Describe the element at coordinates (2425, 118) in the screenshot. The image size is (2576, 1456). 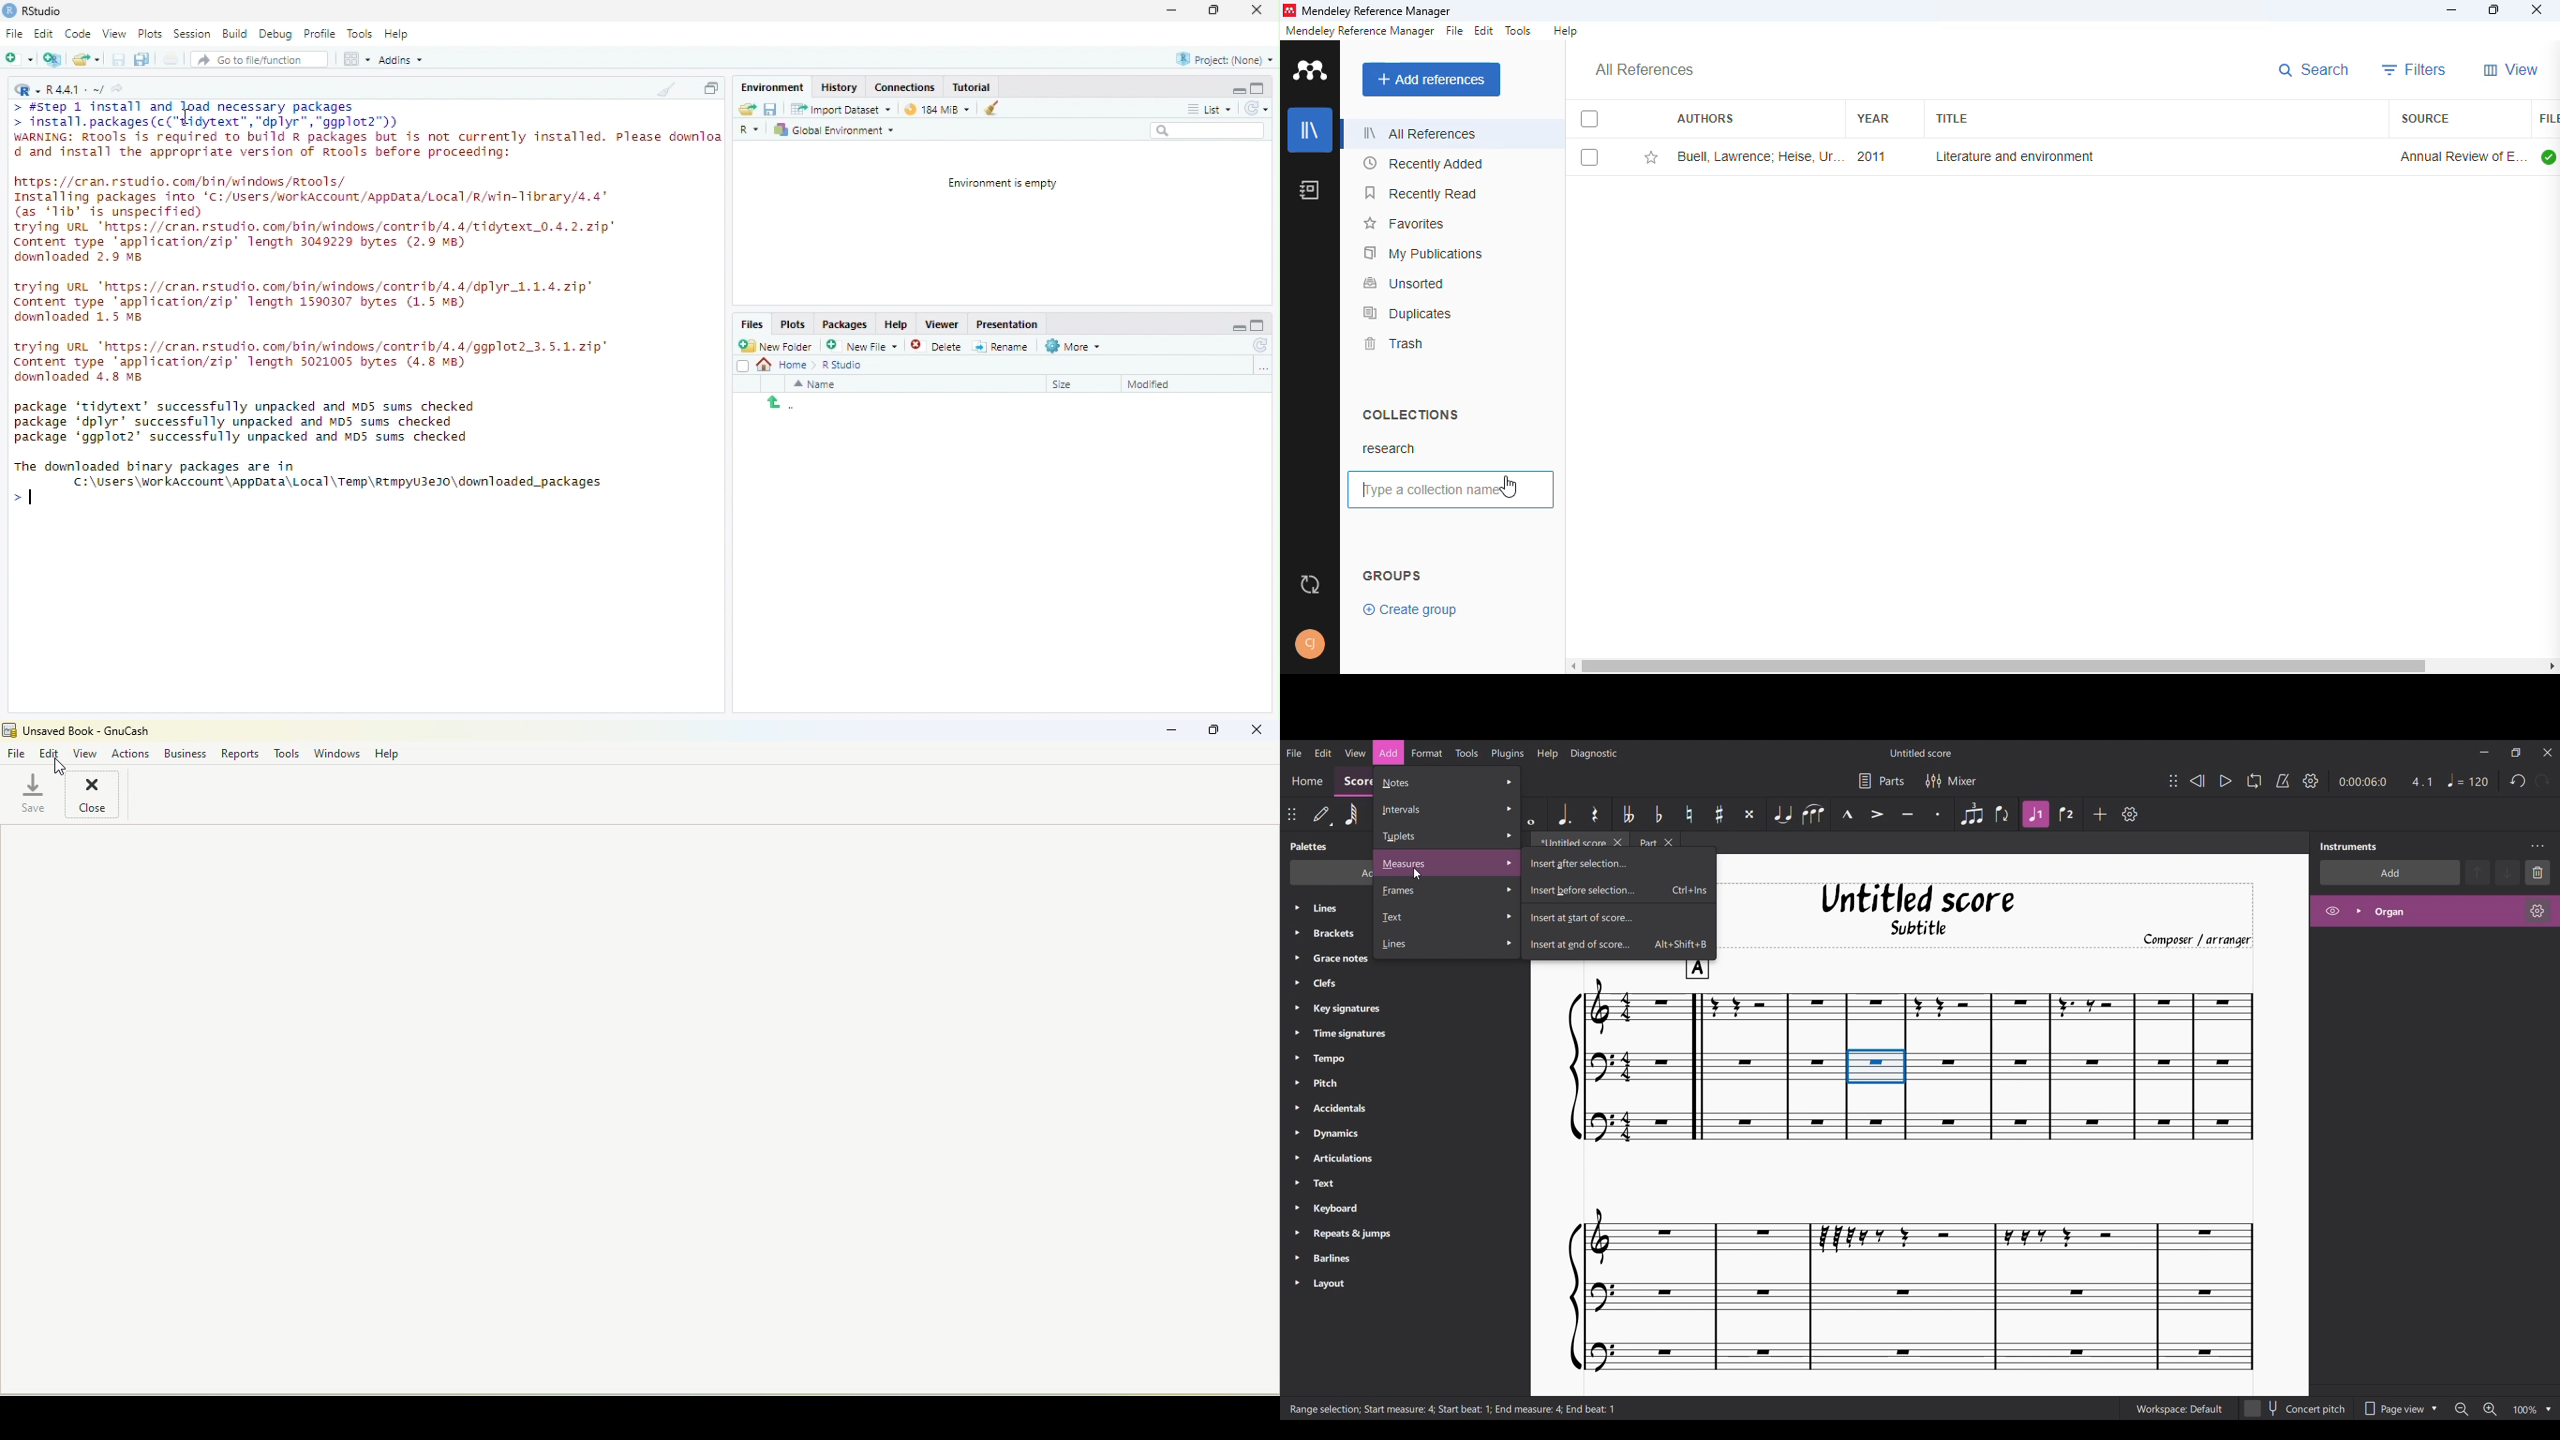
I see `source` at that location.